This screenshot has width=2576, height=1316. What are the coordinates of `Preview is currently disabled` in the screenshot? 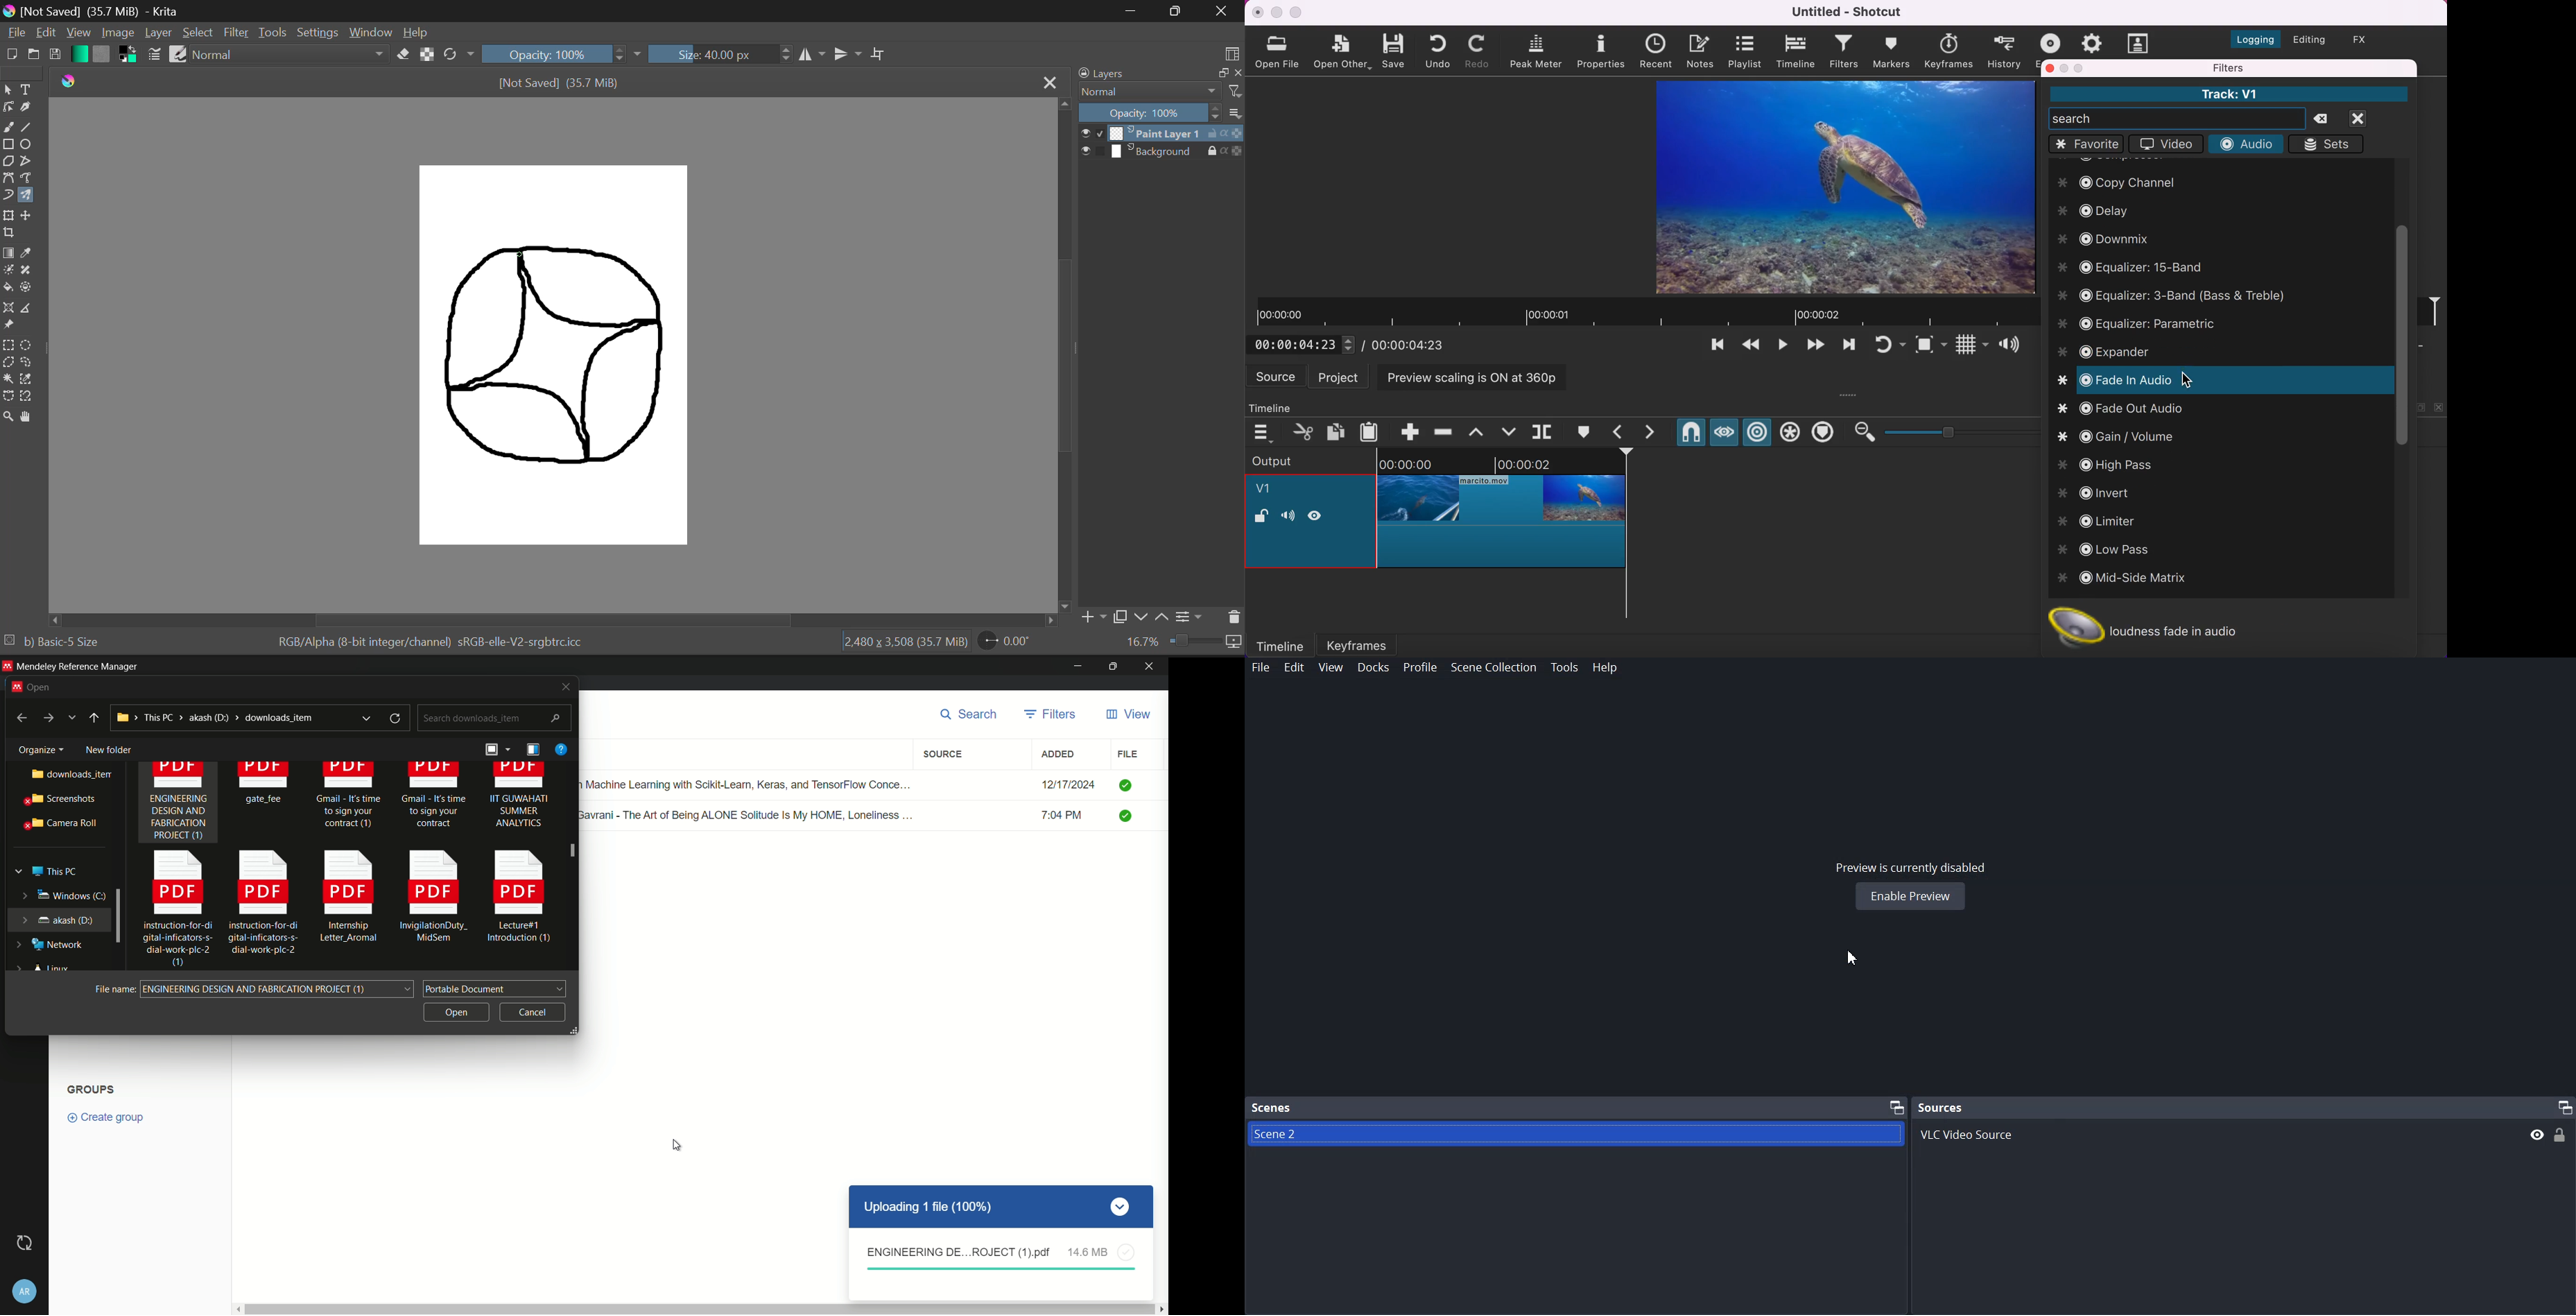 It's located at (1908, 864).